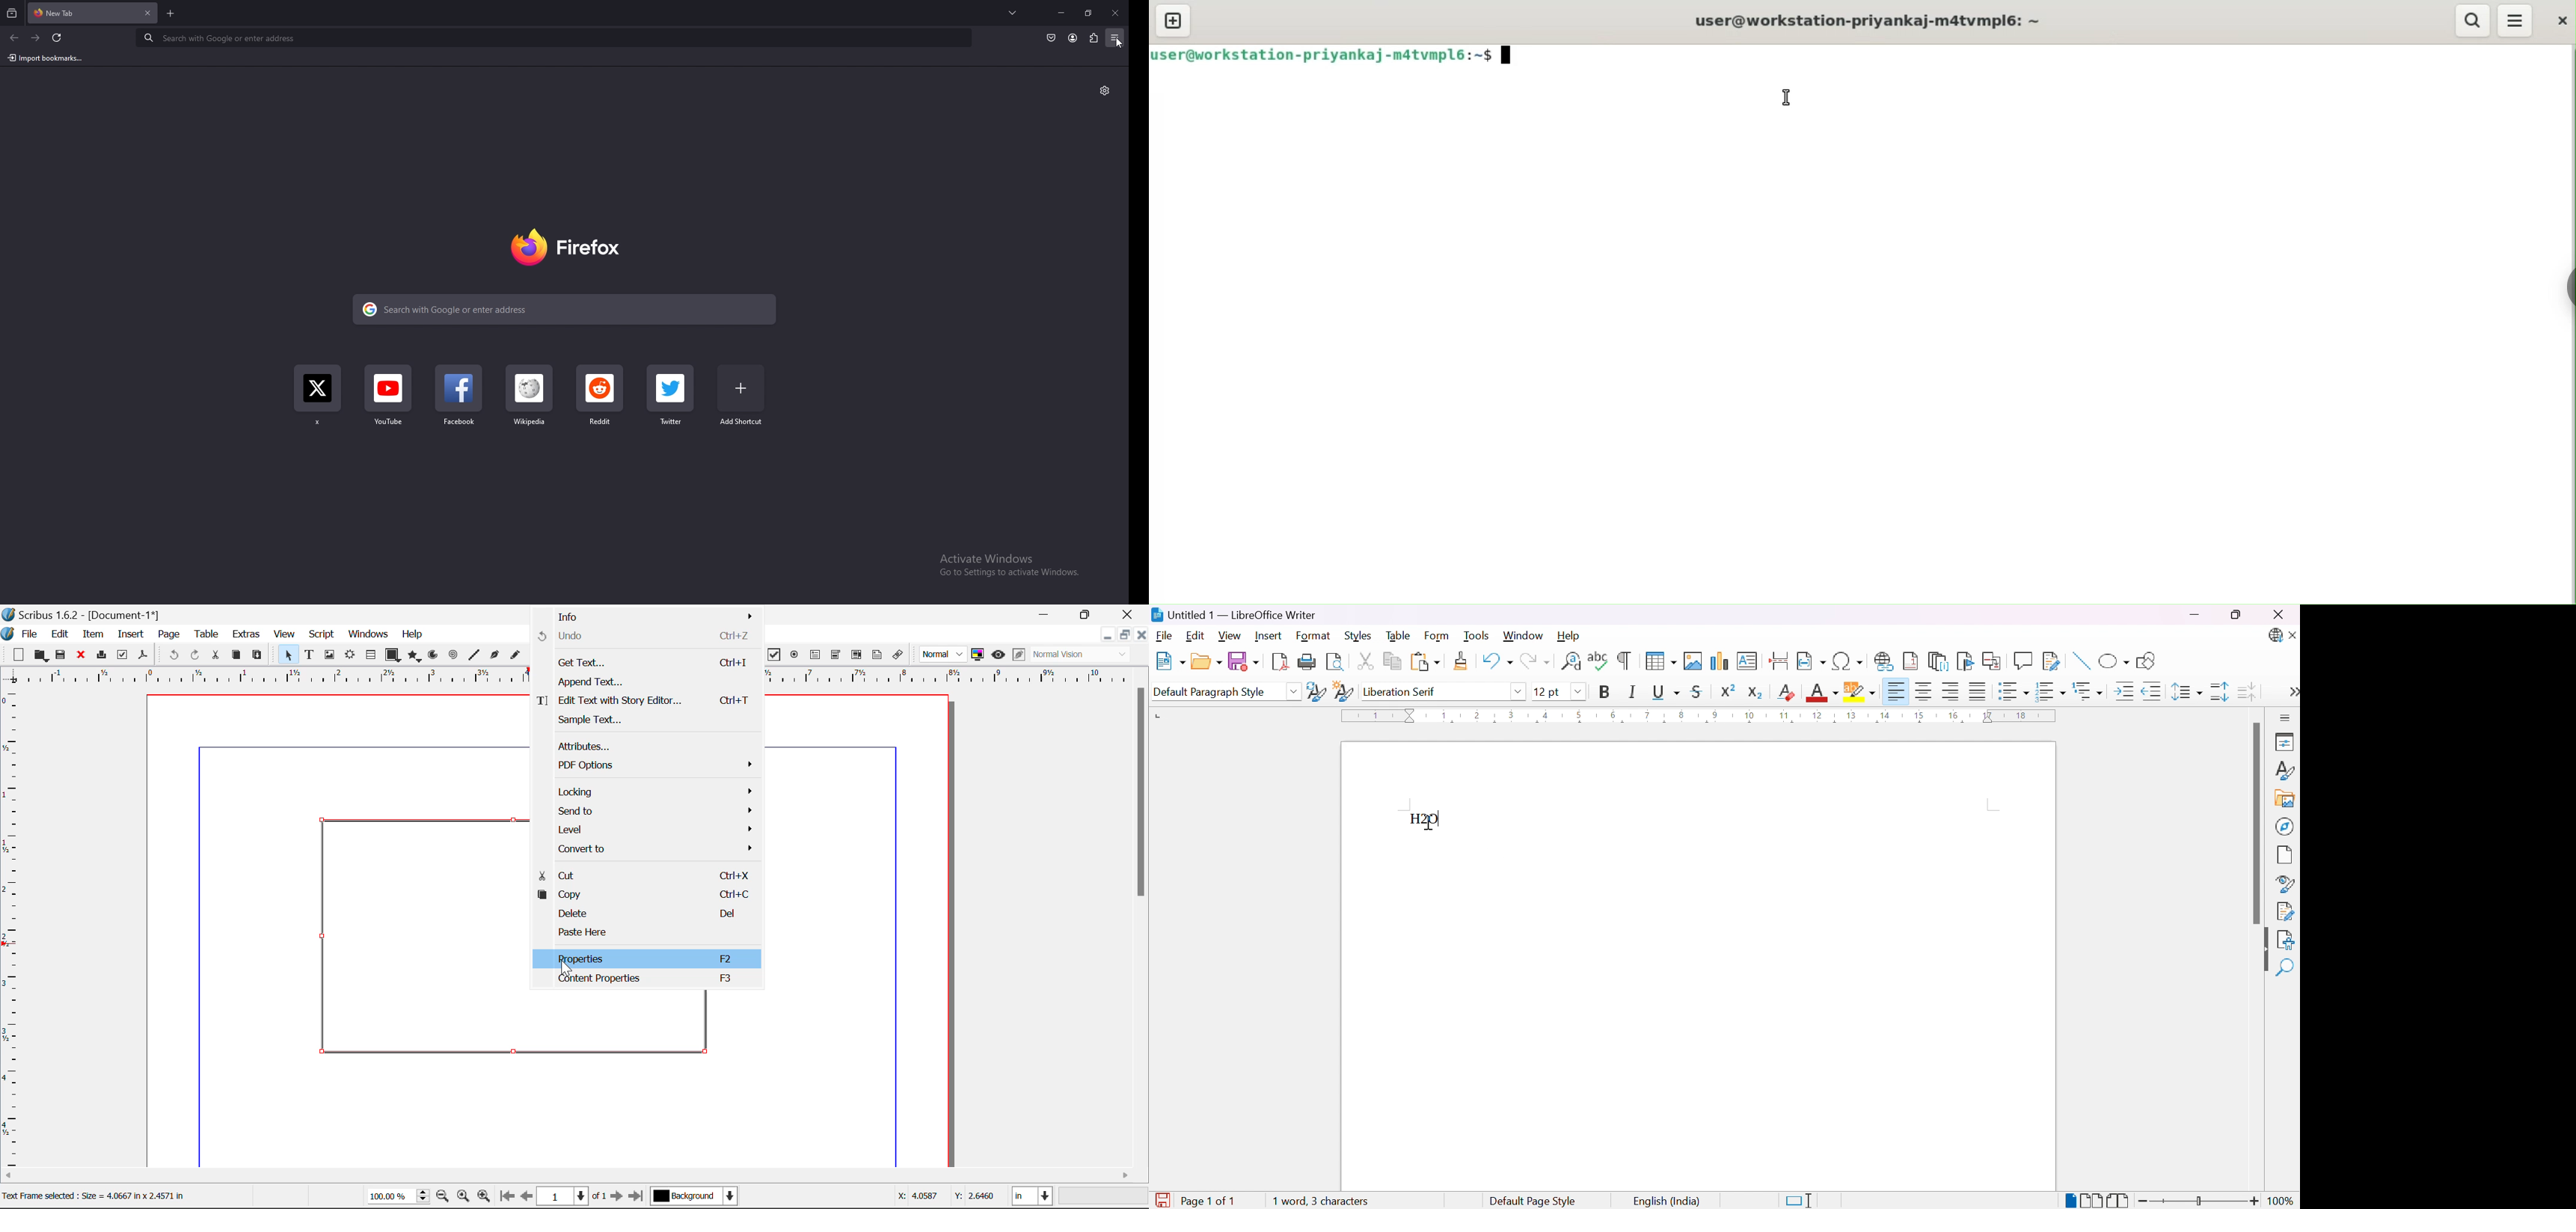  I want to click on pocket, so click(1051, 38).